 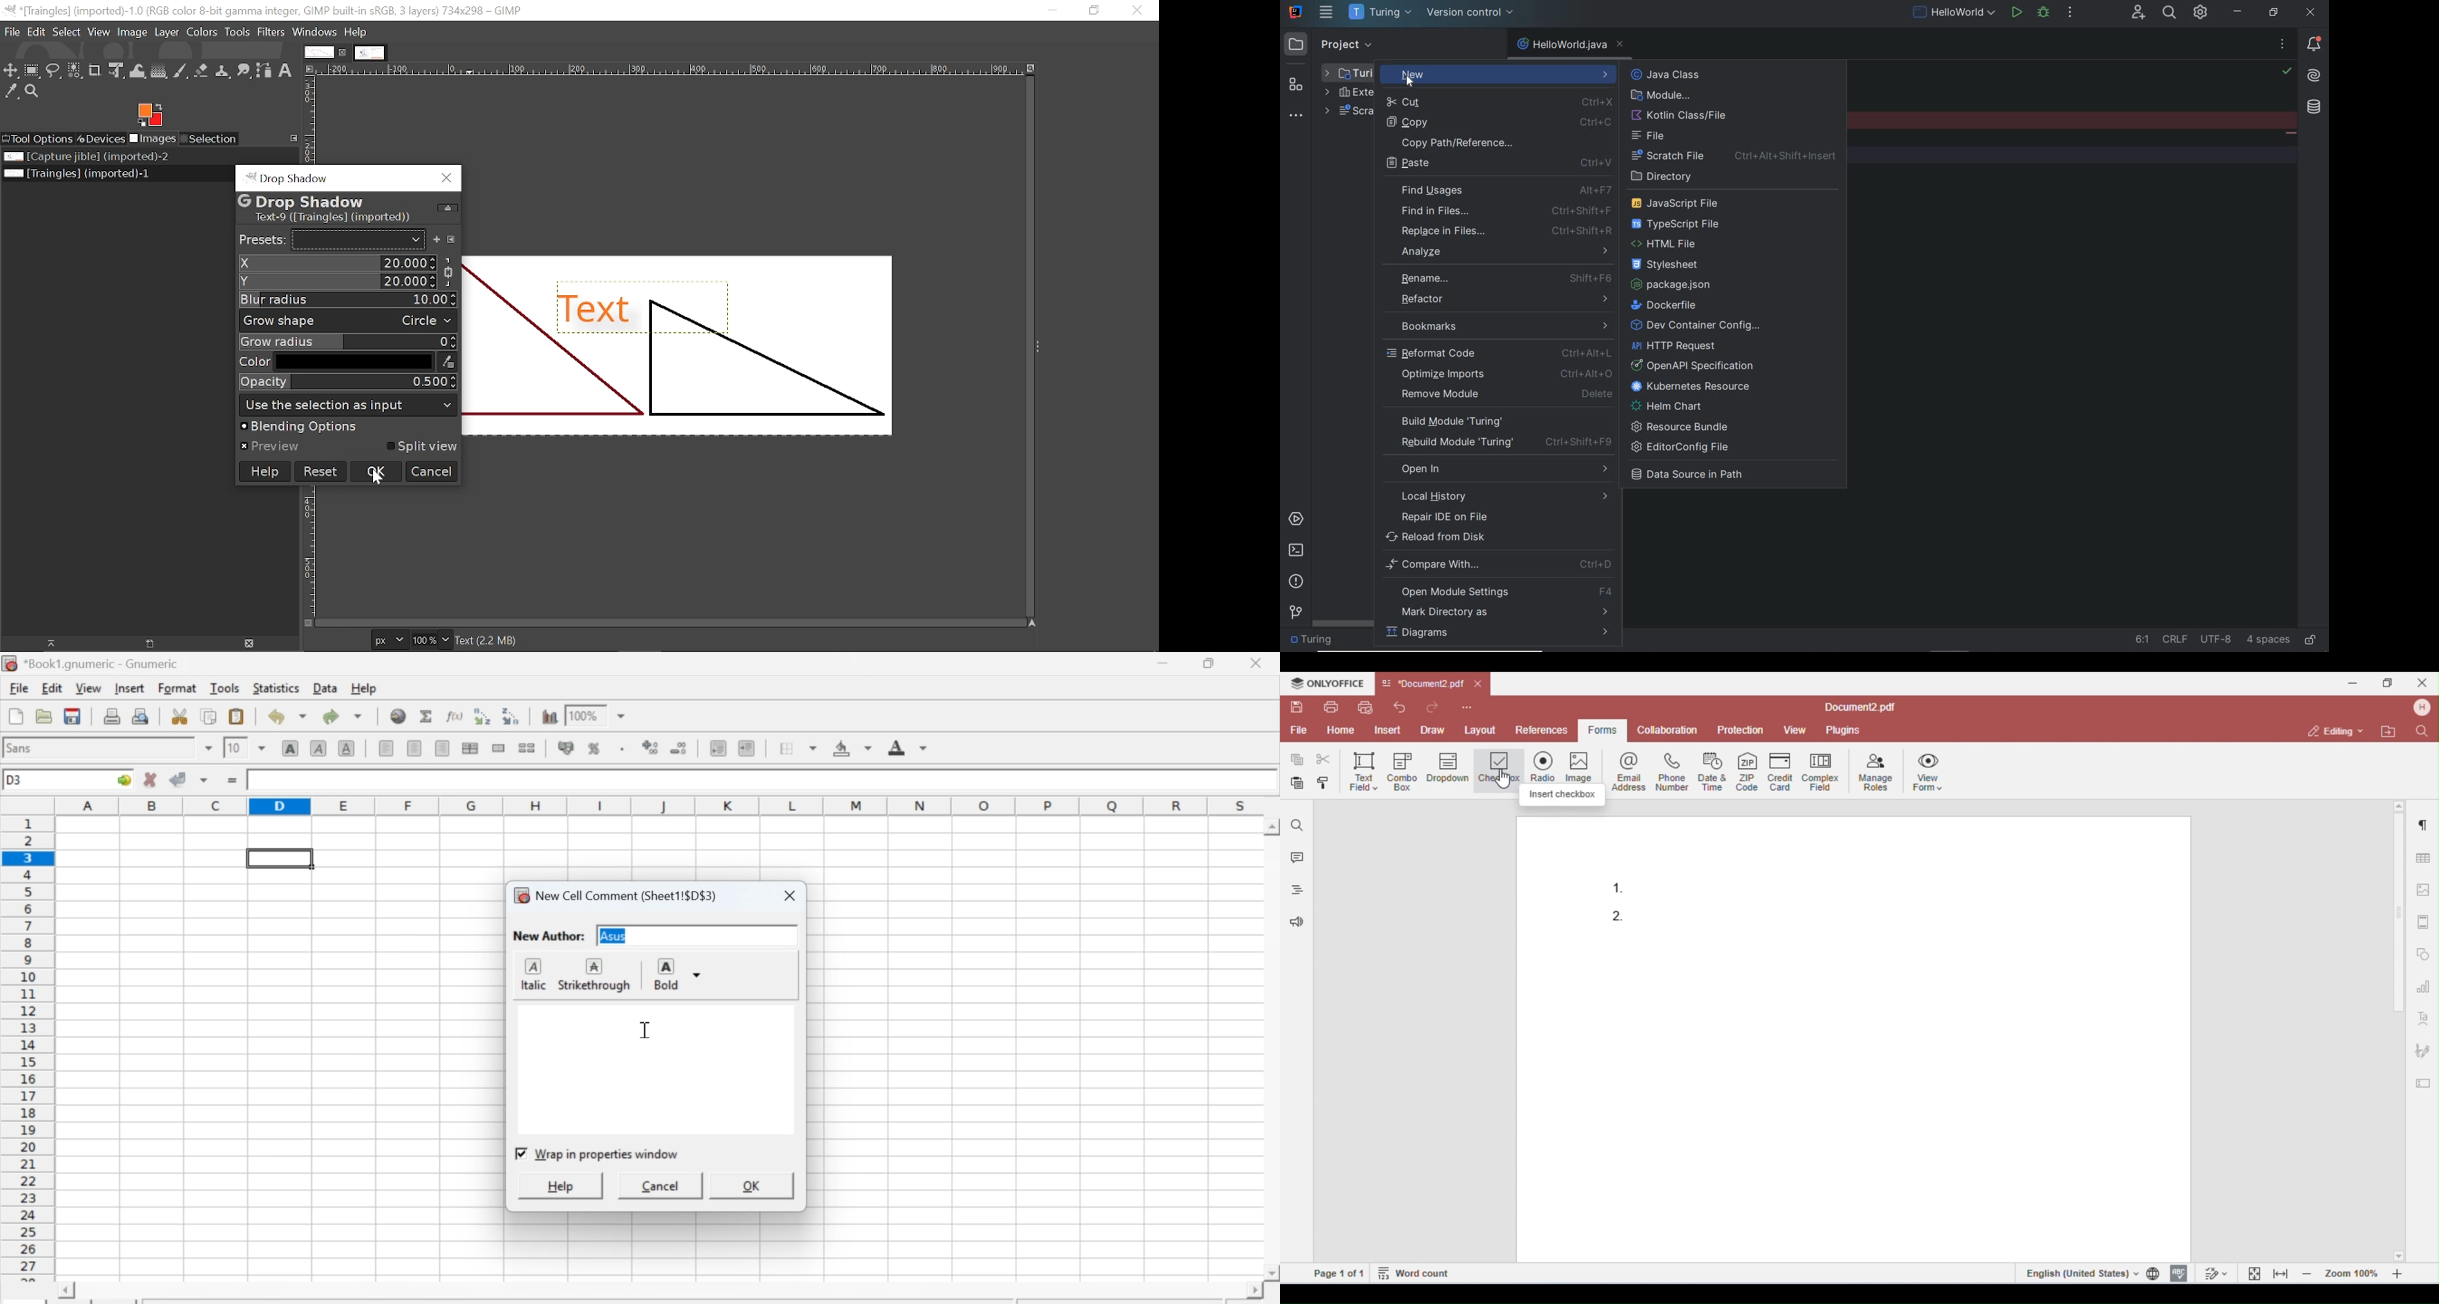 I want to click on Background, so click(x=853, y=747).